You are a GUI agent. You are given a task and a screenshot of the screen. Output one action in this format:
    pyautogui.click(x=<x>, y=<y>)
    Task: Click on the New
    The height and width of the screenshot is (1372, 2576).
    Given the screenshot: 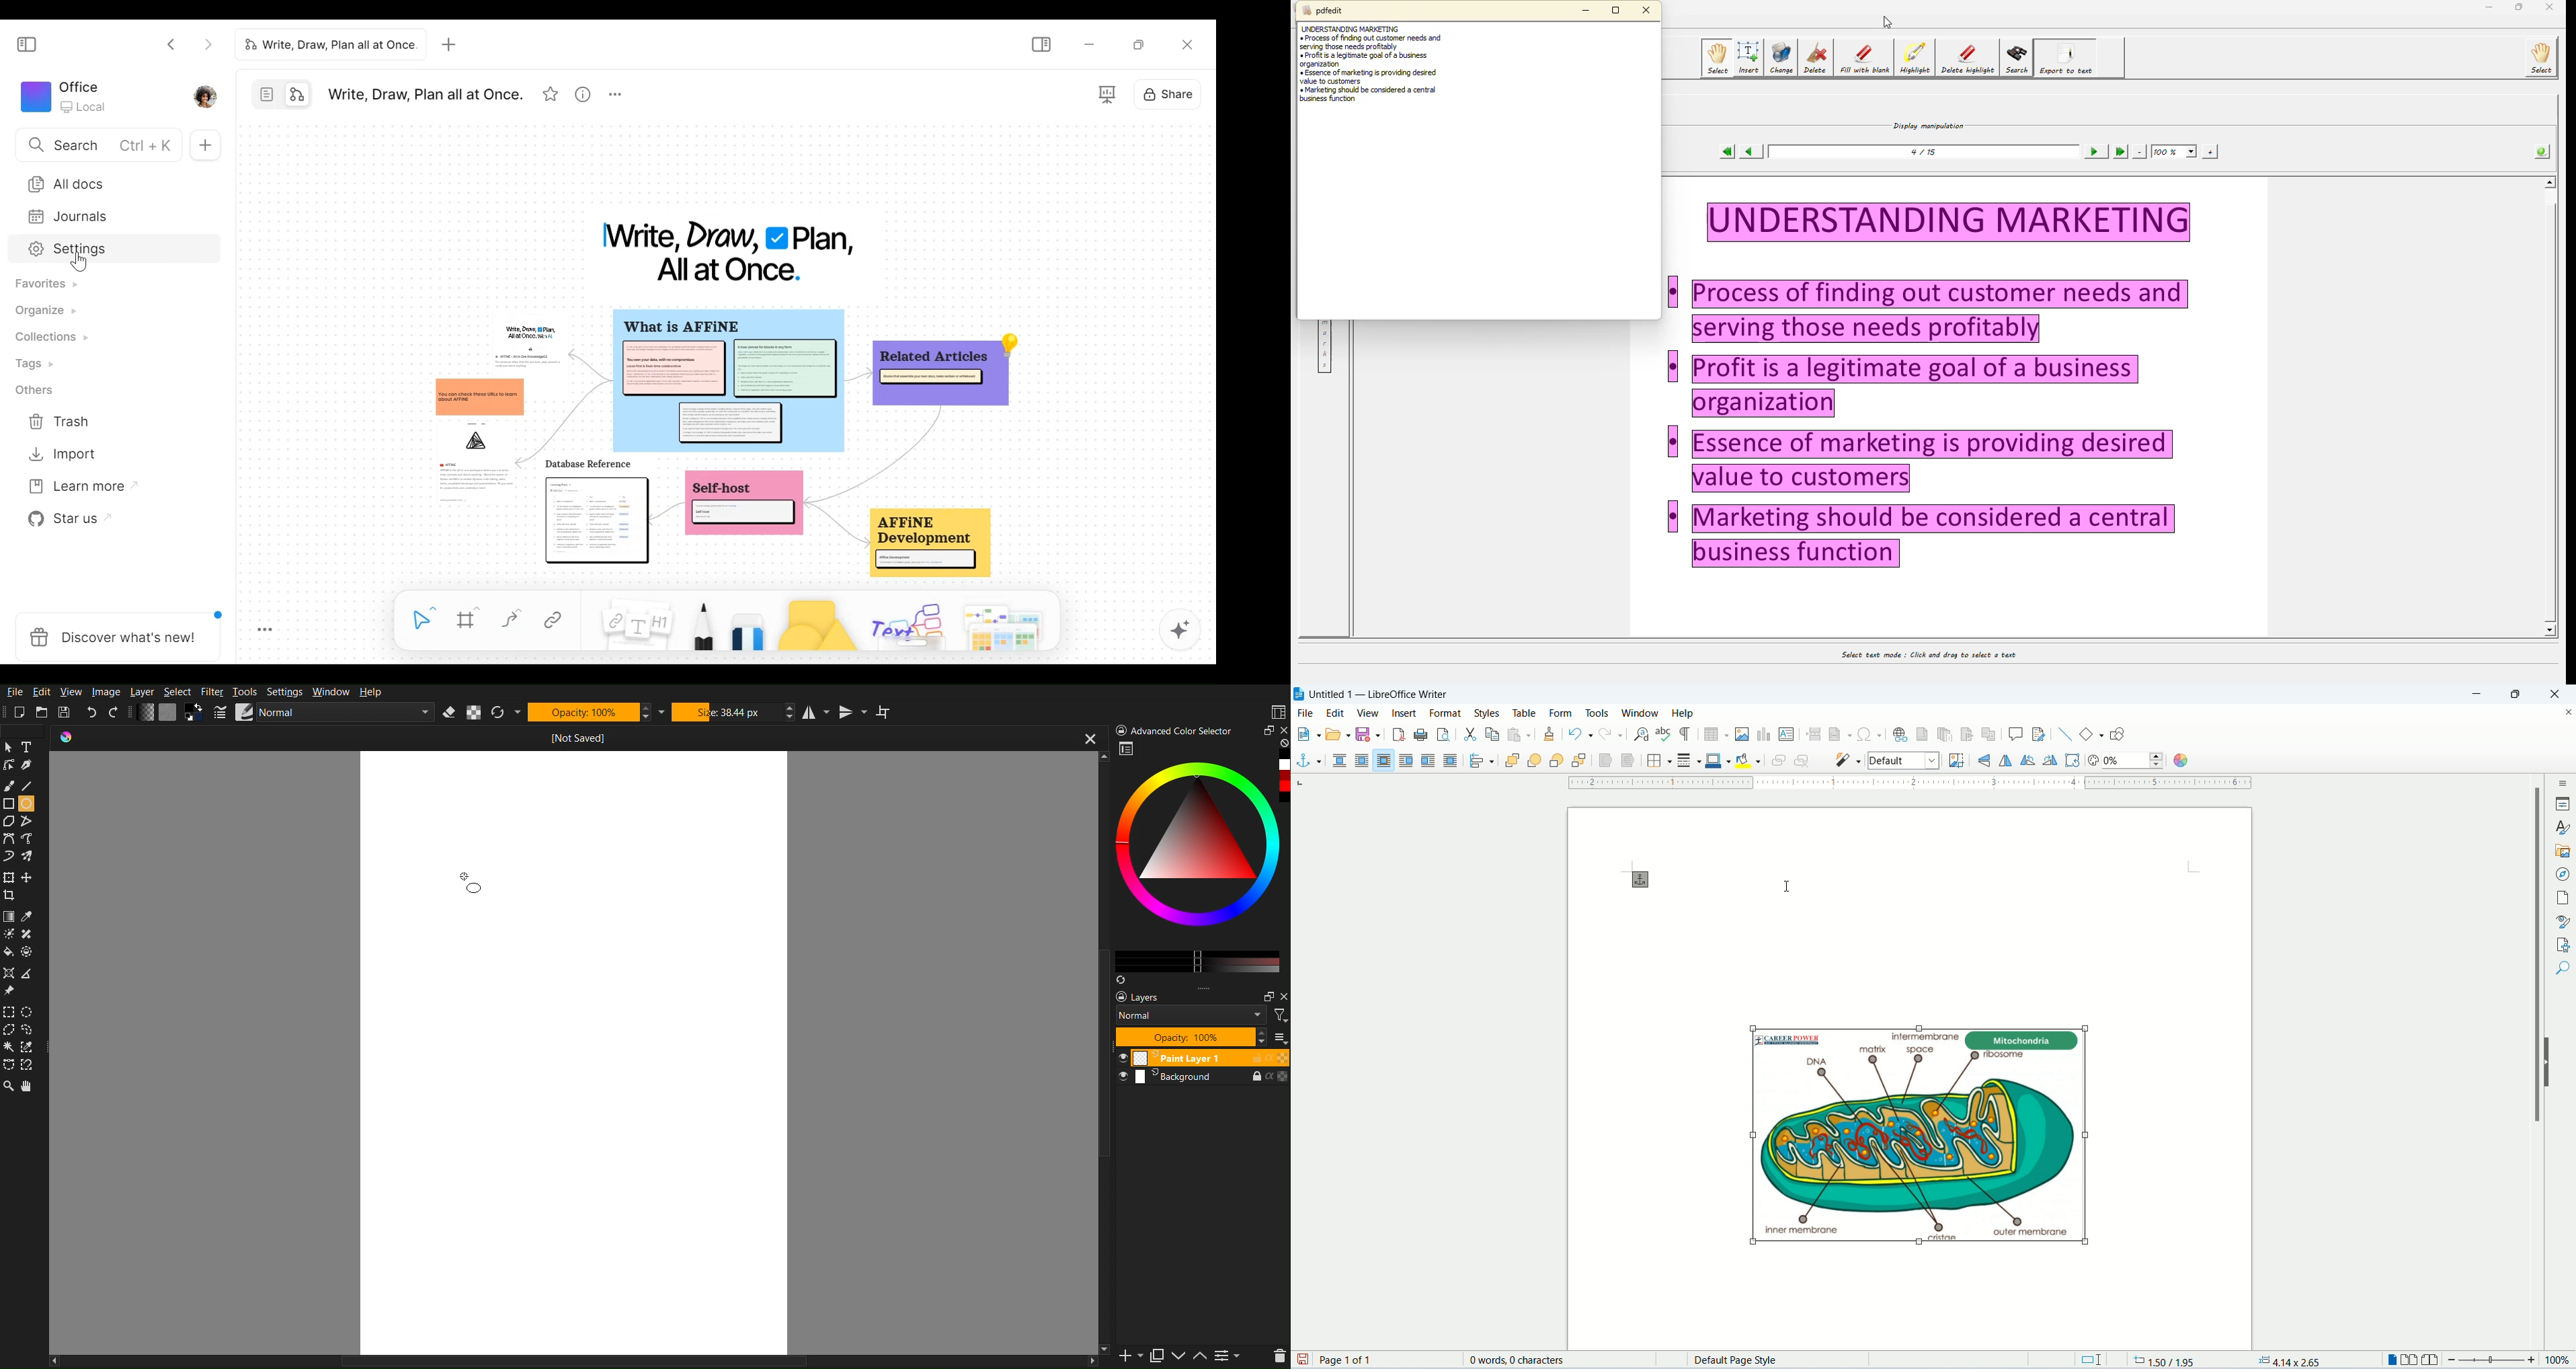 What is the action you would take?
    pyautogui.click(x=26, y=712)
    